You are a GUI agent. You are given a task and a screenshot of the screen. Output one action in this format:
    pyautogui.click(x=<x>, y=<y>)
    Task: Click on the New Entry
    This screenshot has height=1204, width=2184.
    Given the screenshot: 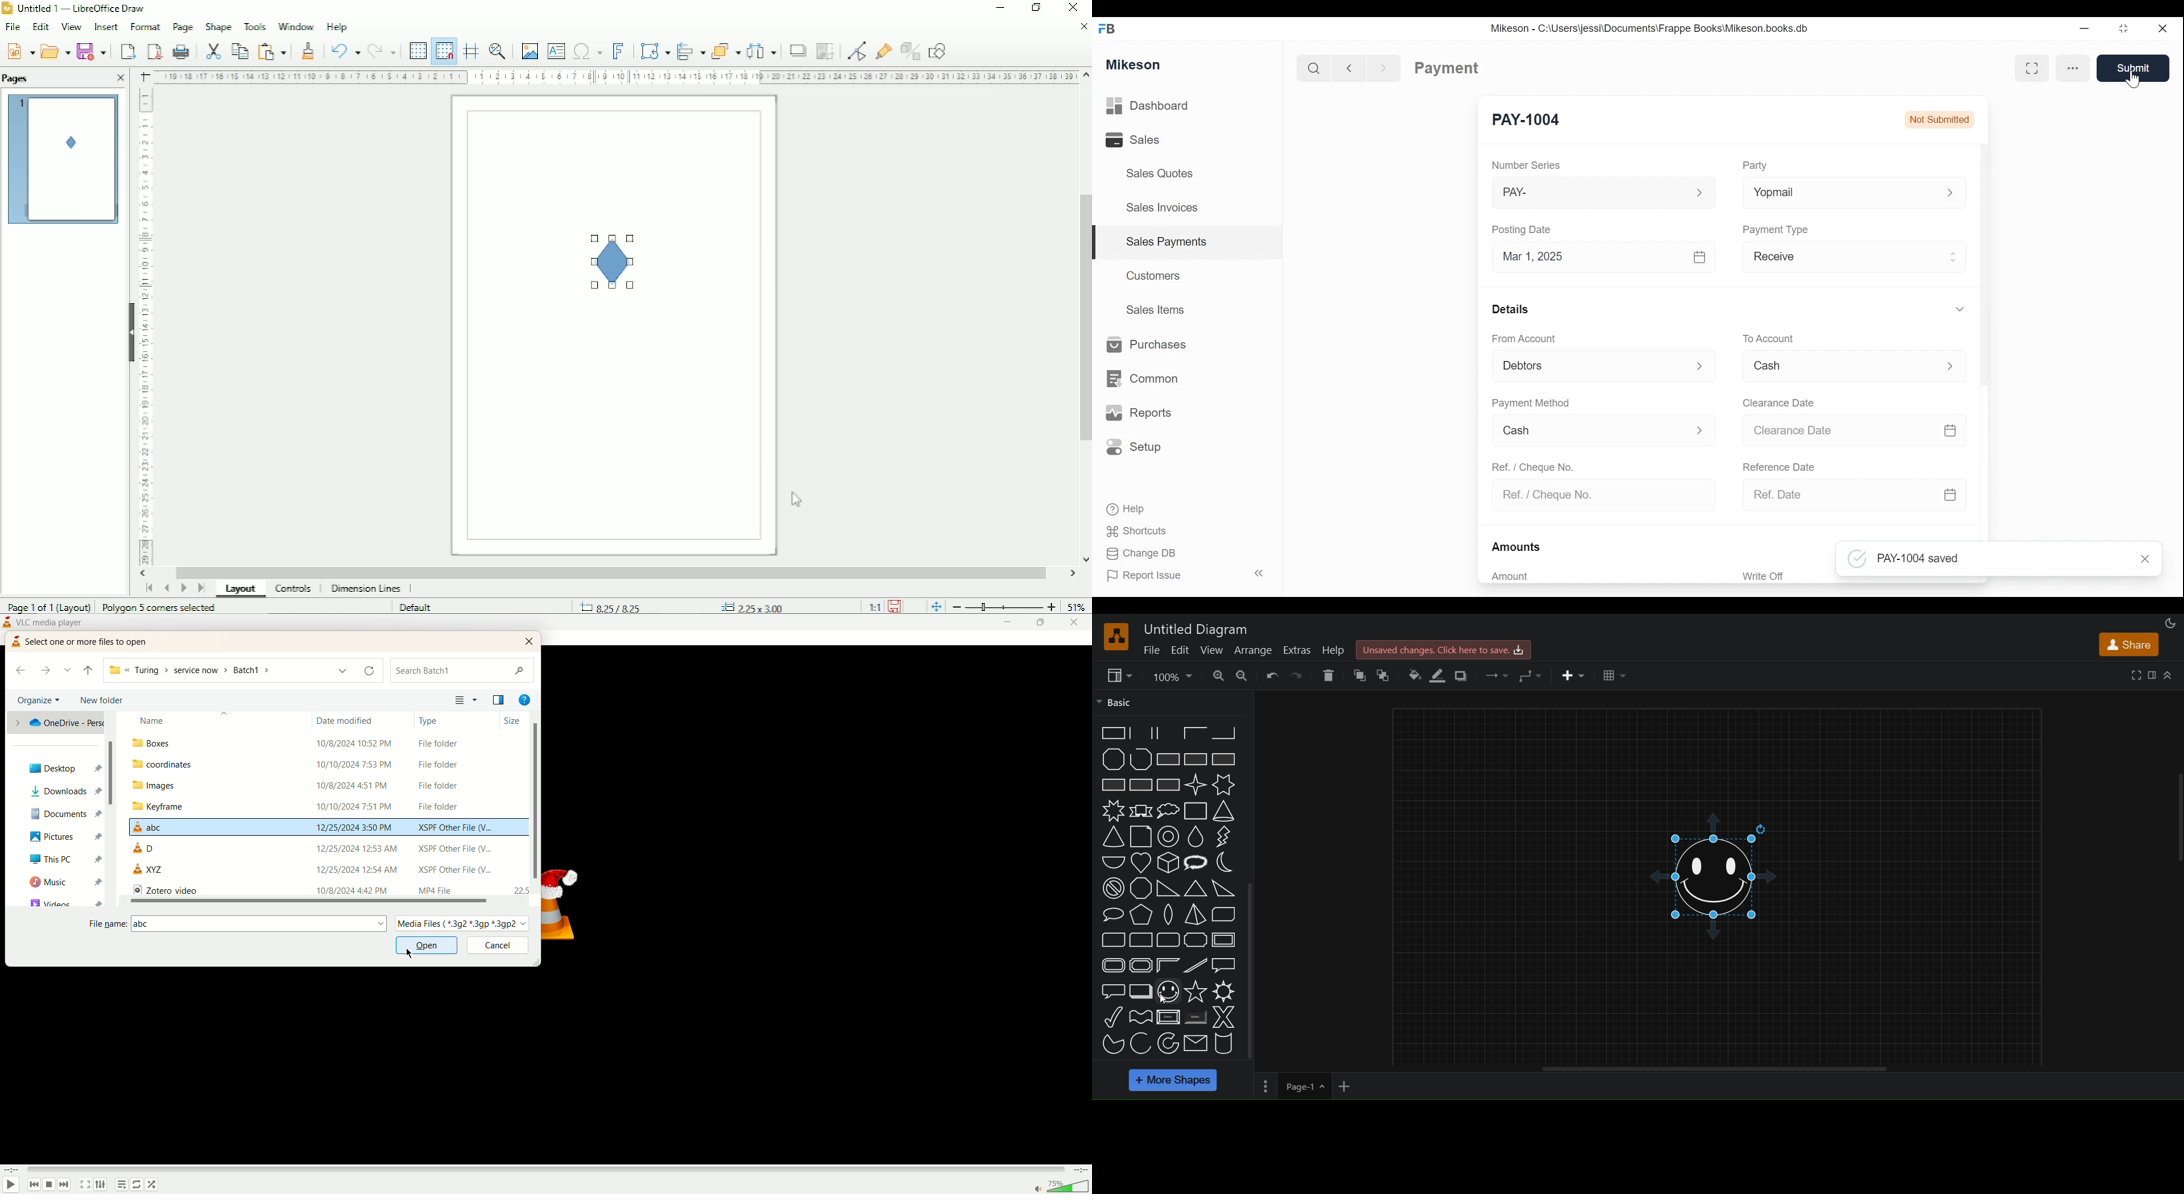 What is the action you would take?
    pyautogui.click(x=1529, y=118)
    